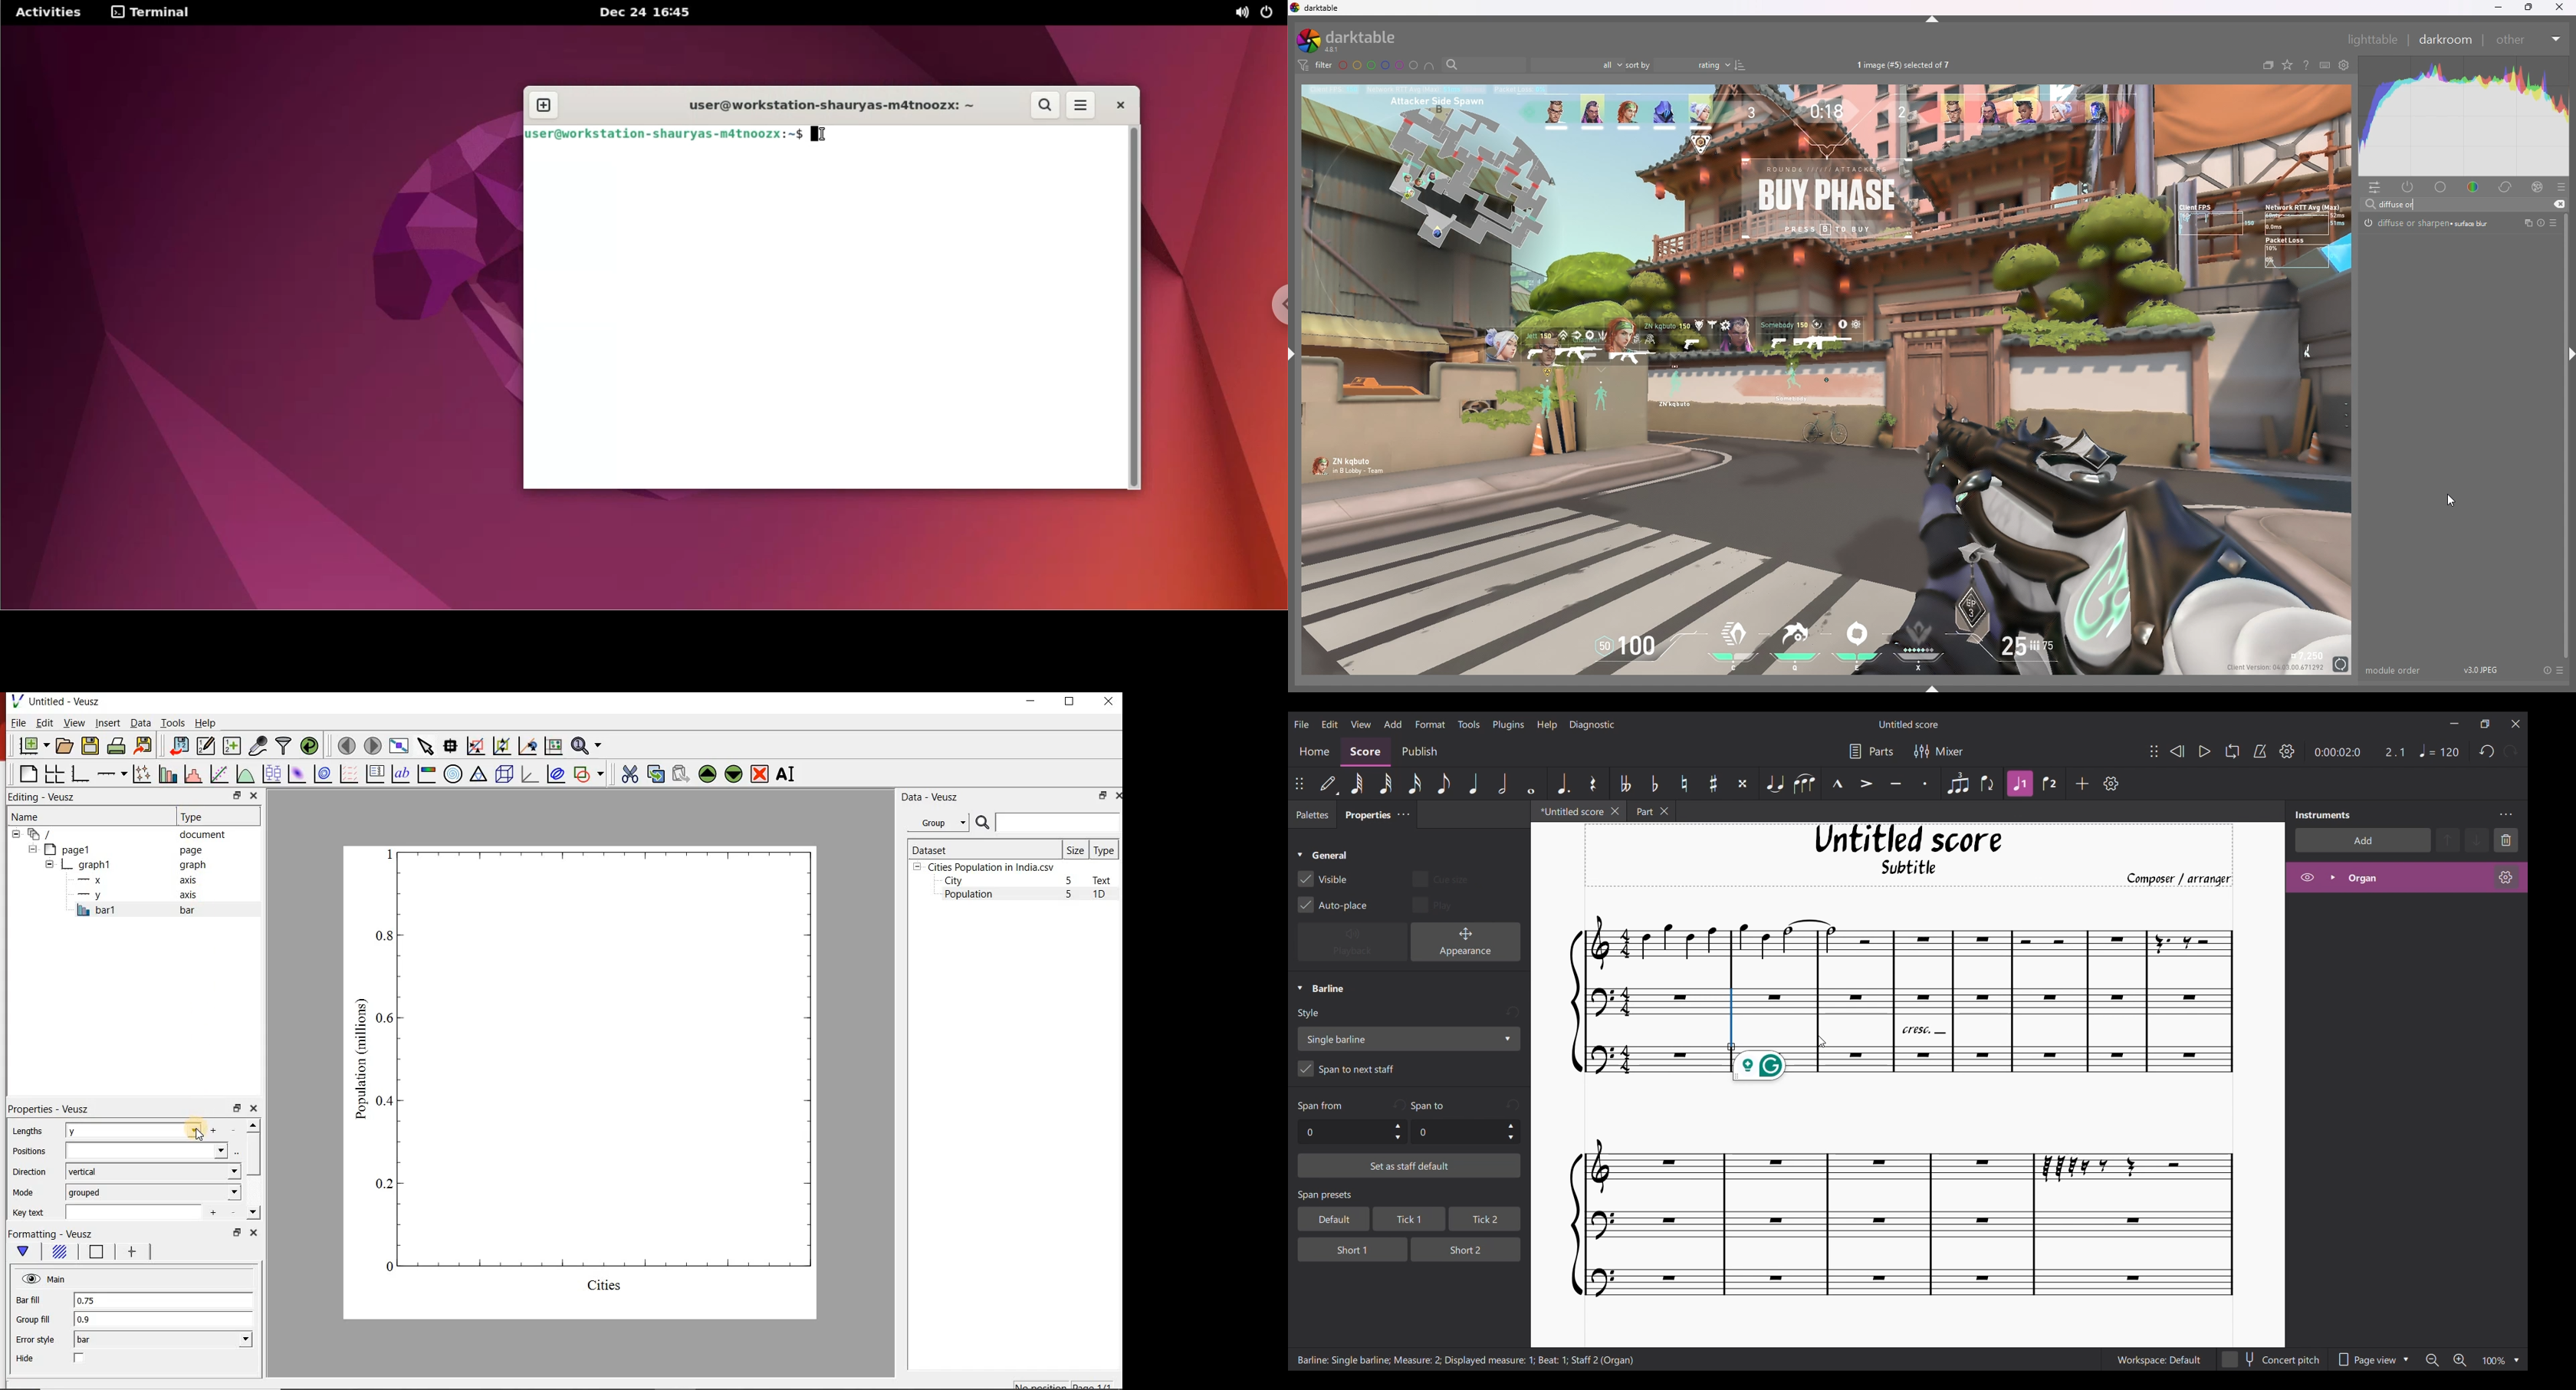 This screenshot has width=2576, height=1400. I want to click on Delete selection, so click(2507, 840).